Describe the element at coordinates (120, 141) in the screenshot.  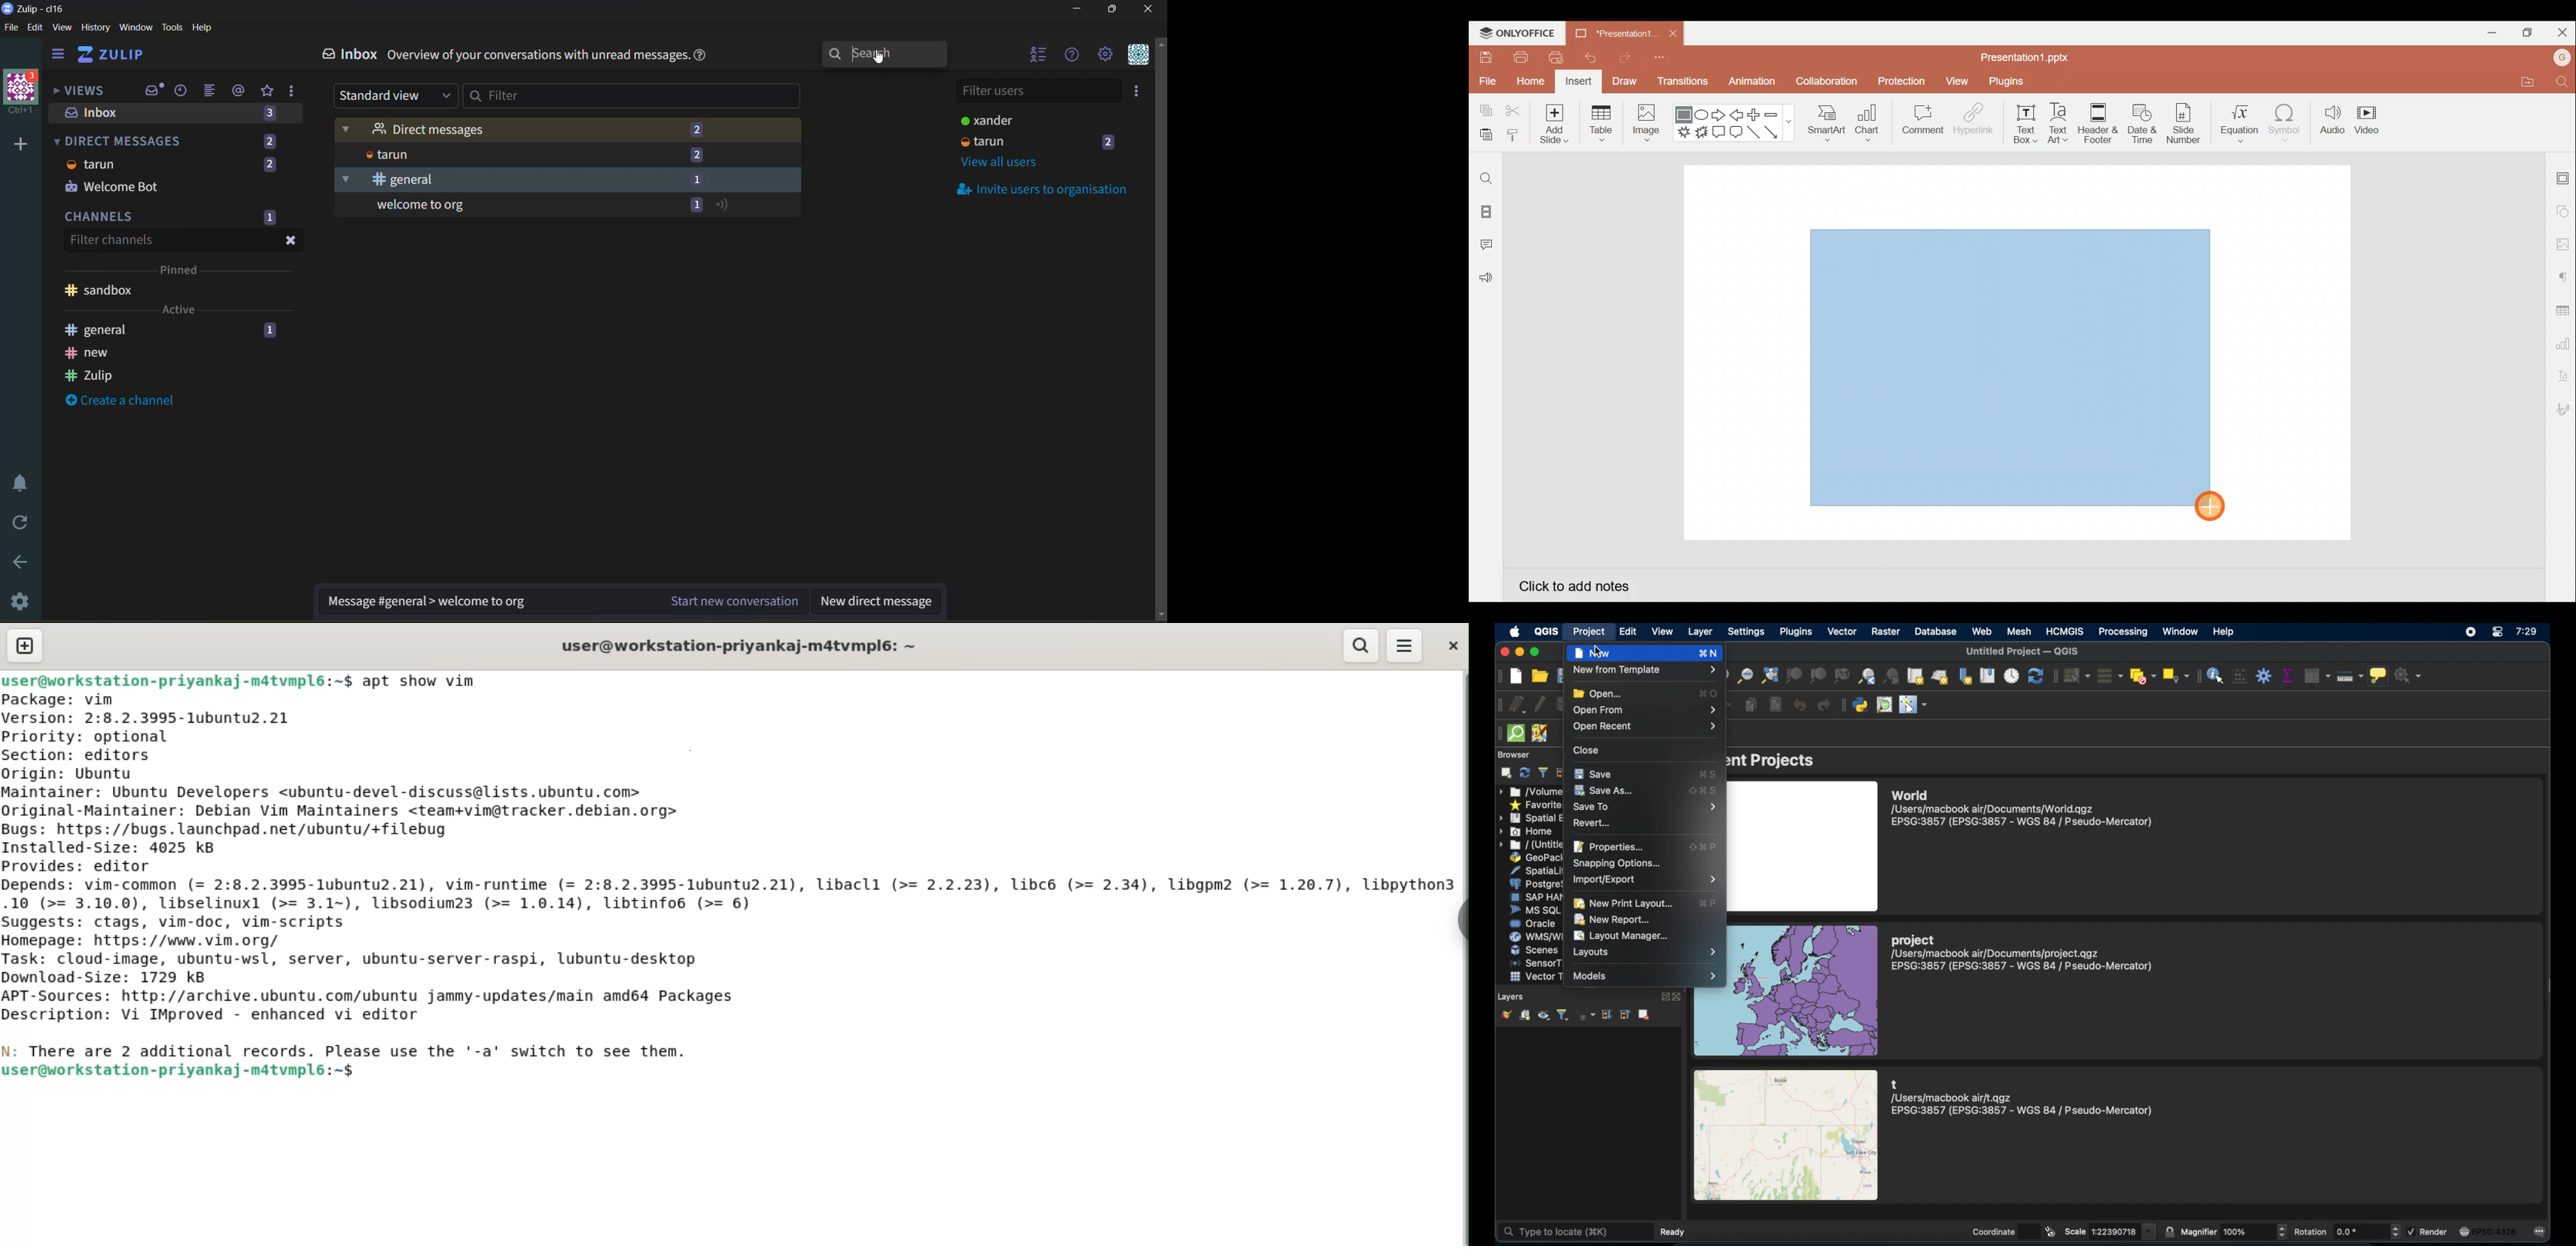
I see `DIRECT MESSAGES` at that location.